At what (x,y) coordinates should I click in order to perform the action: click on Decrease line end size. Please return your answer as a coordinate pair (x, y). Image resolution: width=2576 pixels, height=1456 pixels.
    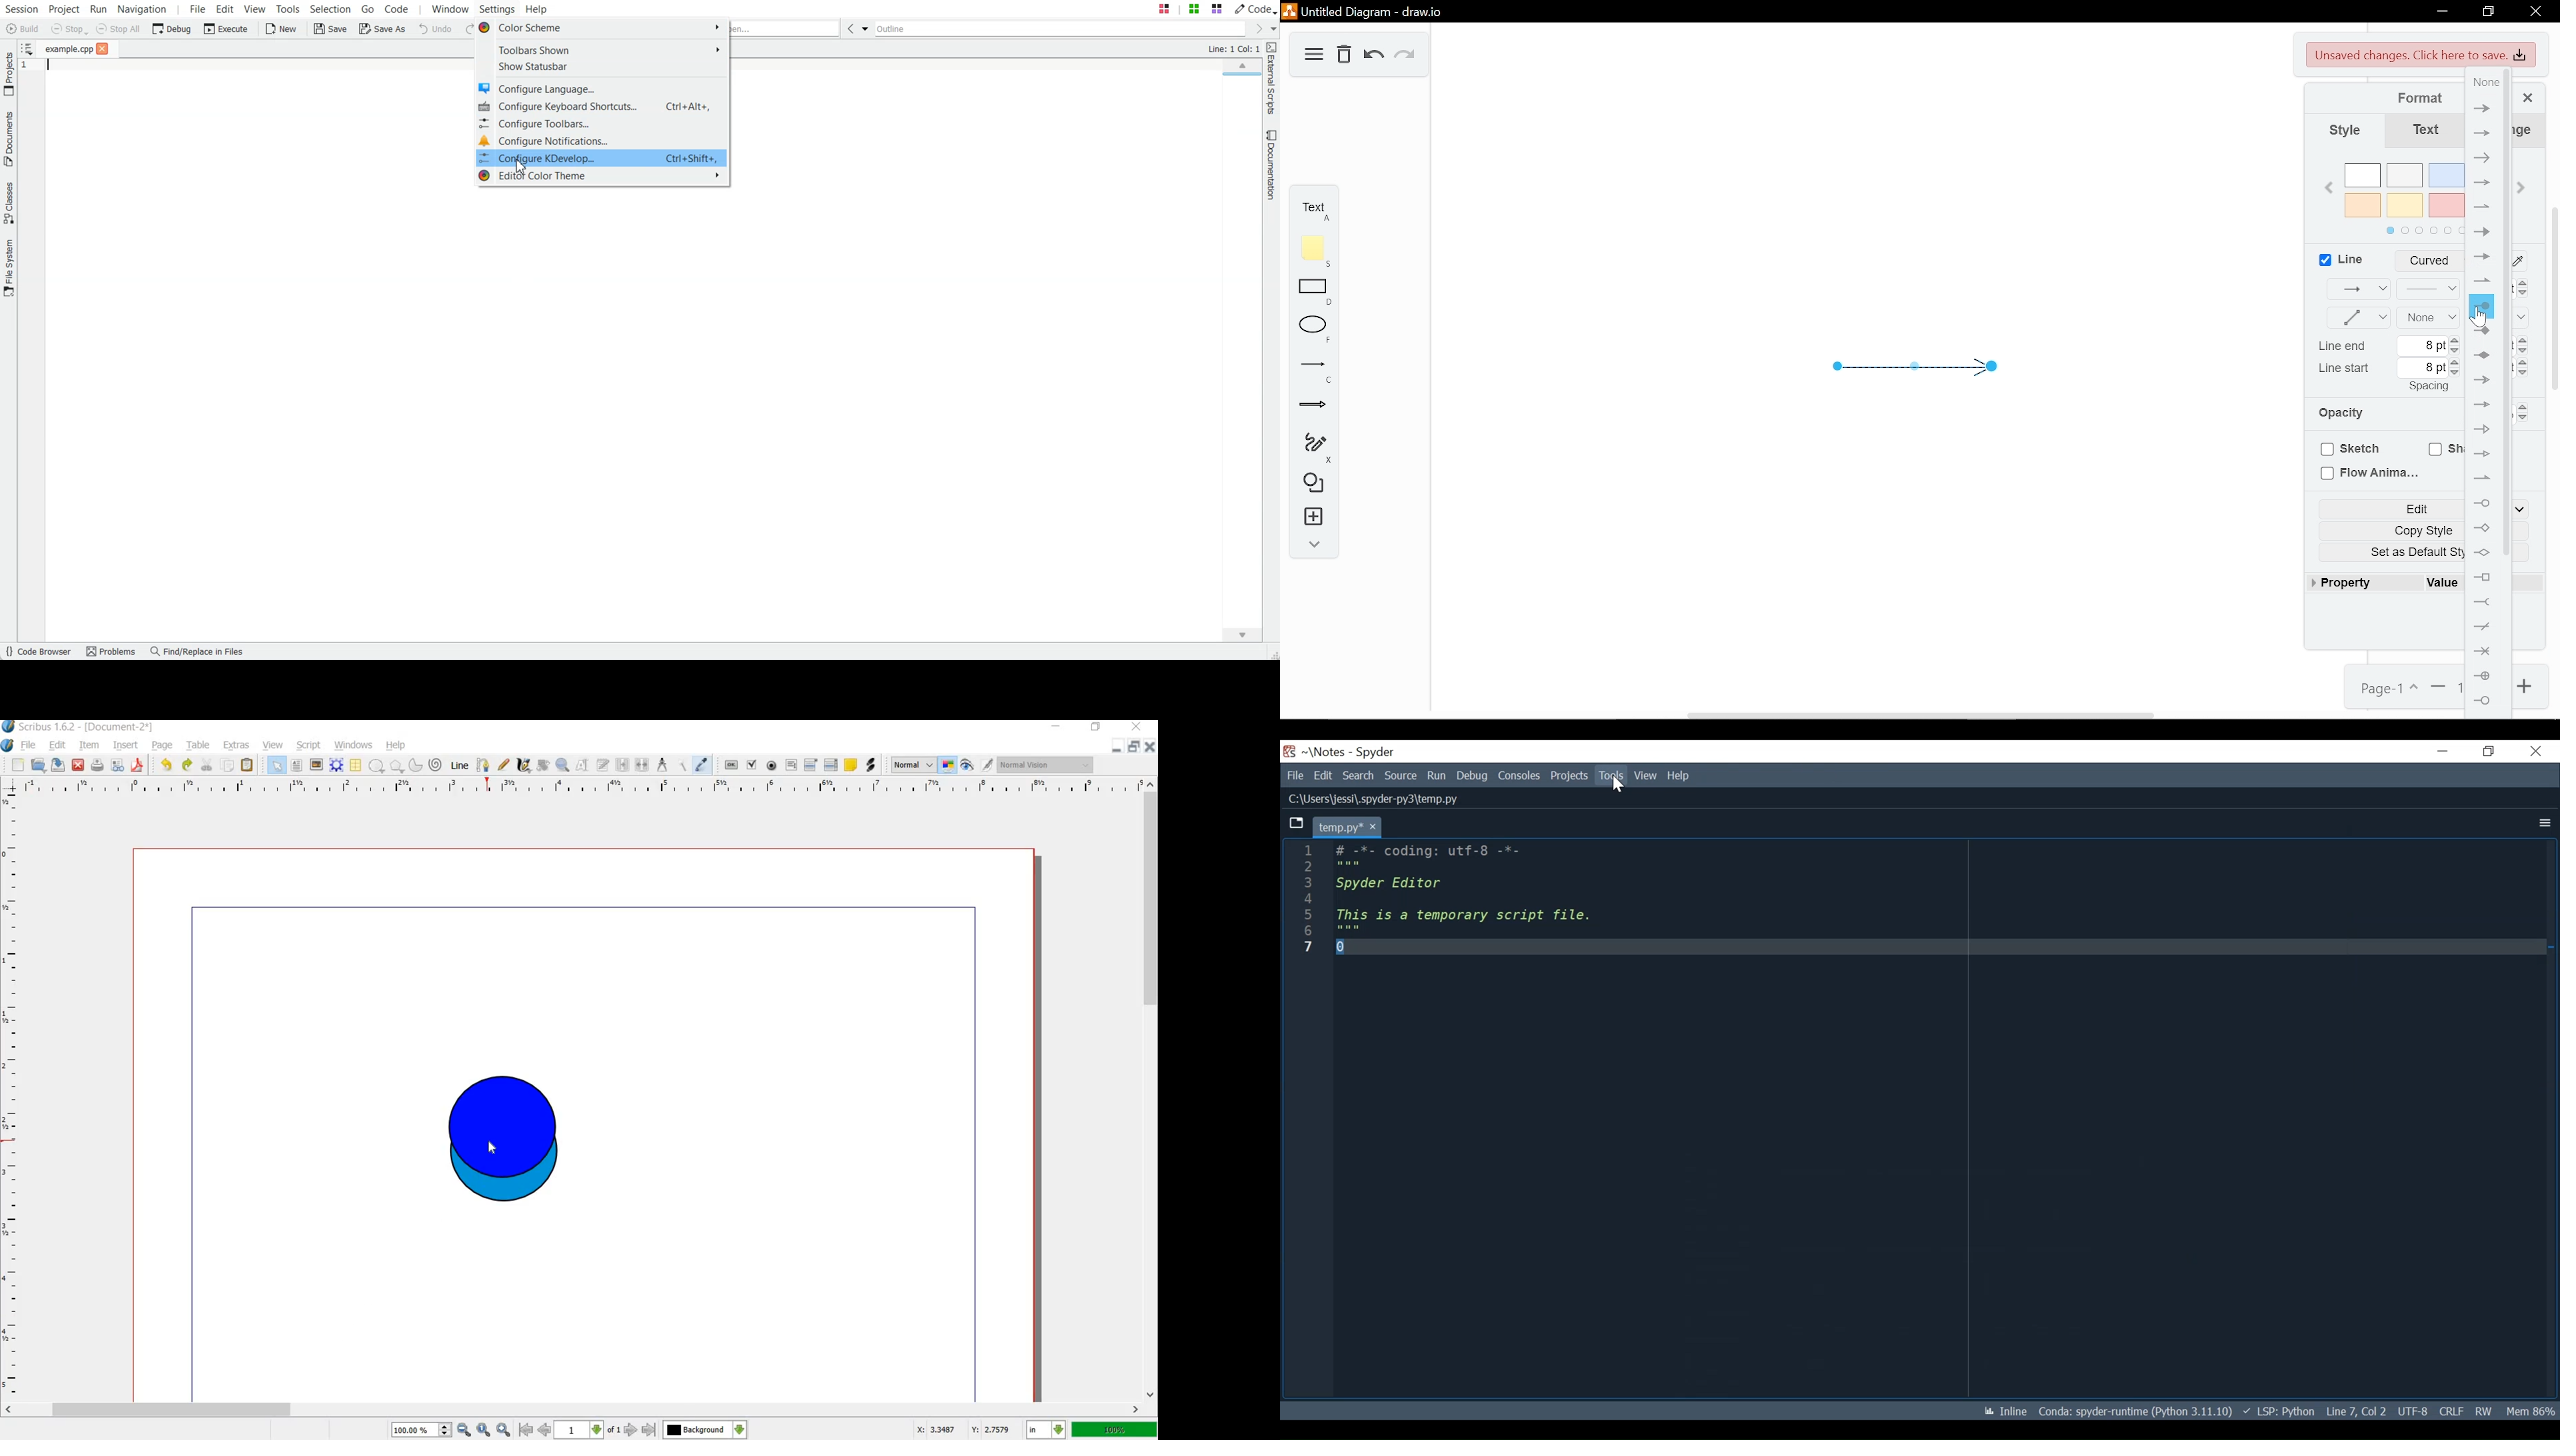
    Looking at the image, I should click on (2525, 350).